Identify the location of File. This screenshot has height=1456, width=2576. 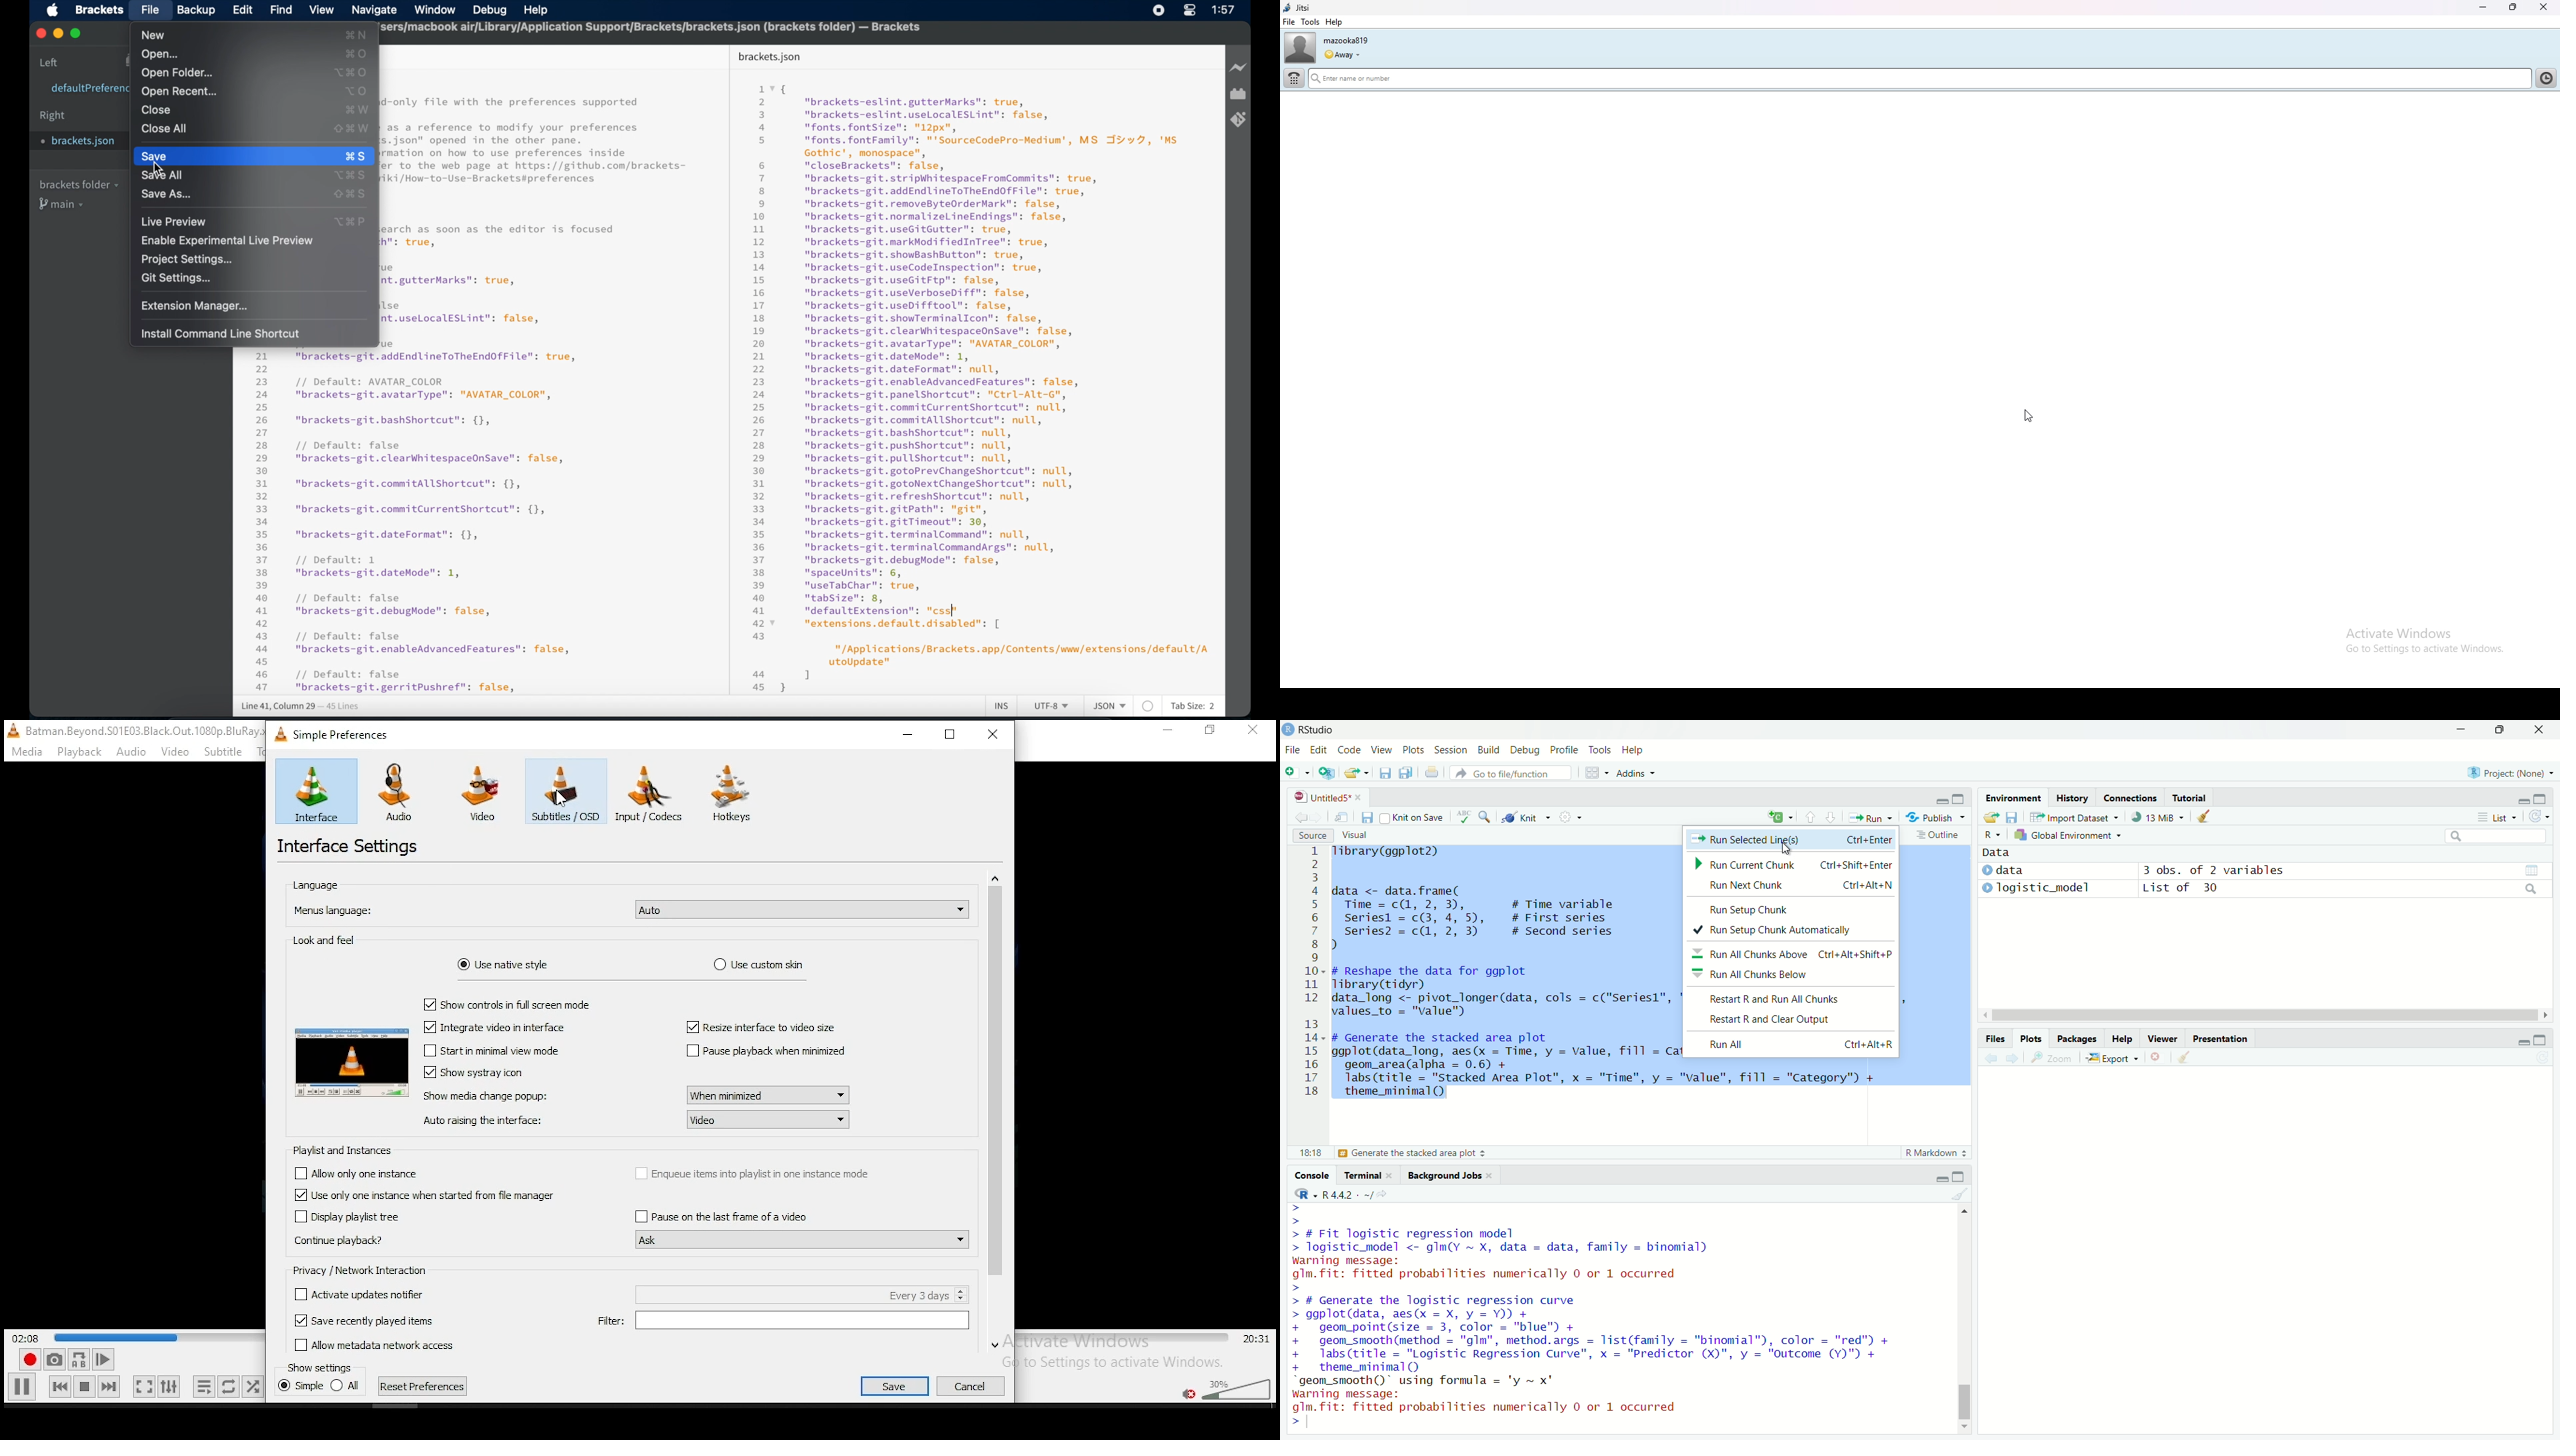
(1293, 751).